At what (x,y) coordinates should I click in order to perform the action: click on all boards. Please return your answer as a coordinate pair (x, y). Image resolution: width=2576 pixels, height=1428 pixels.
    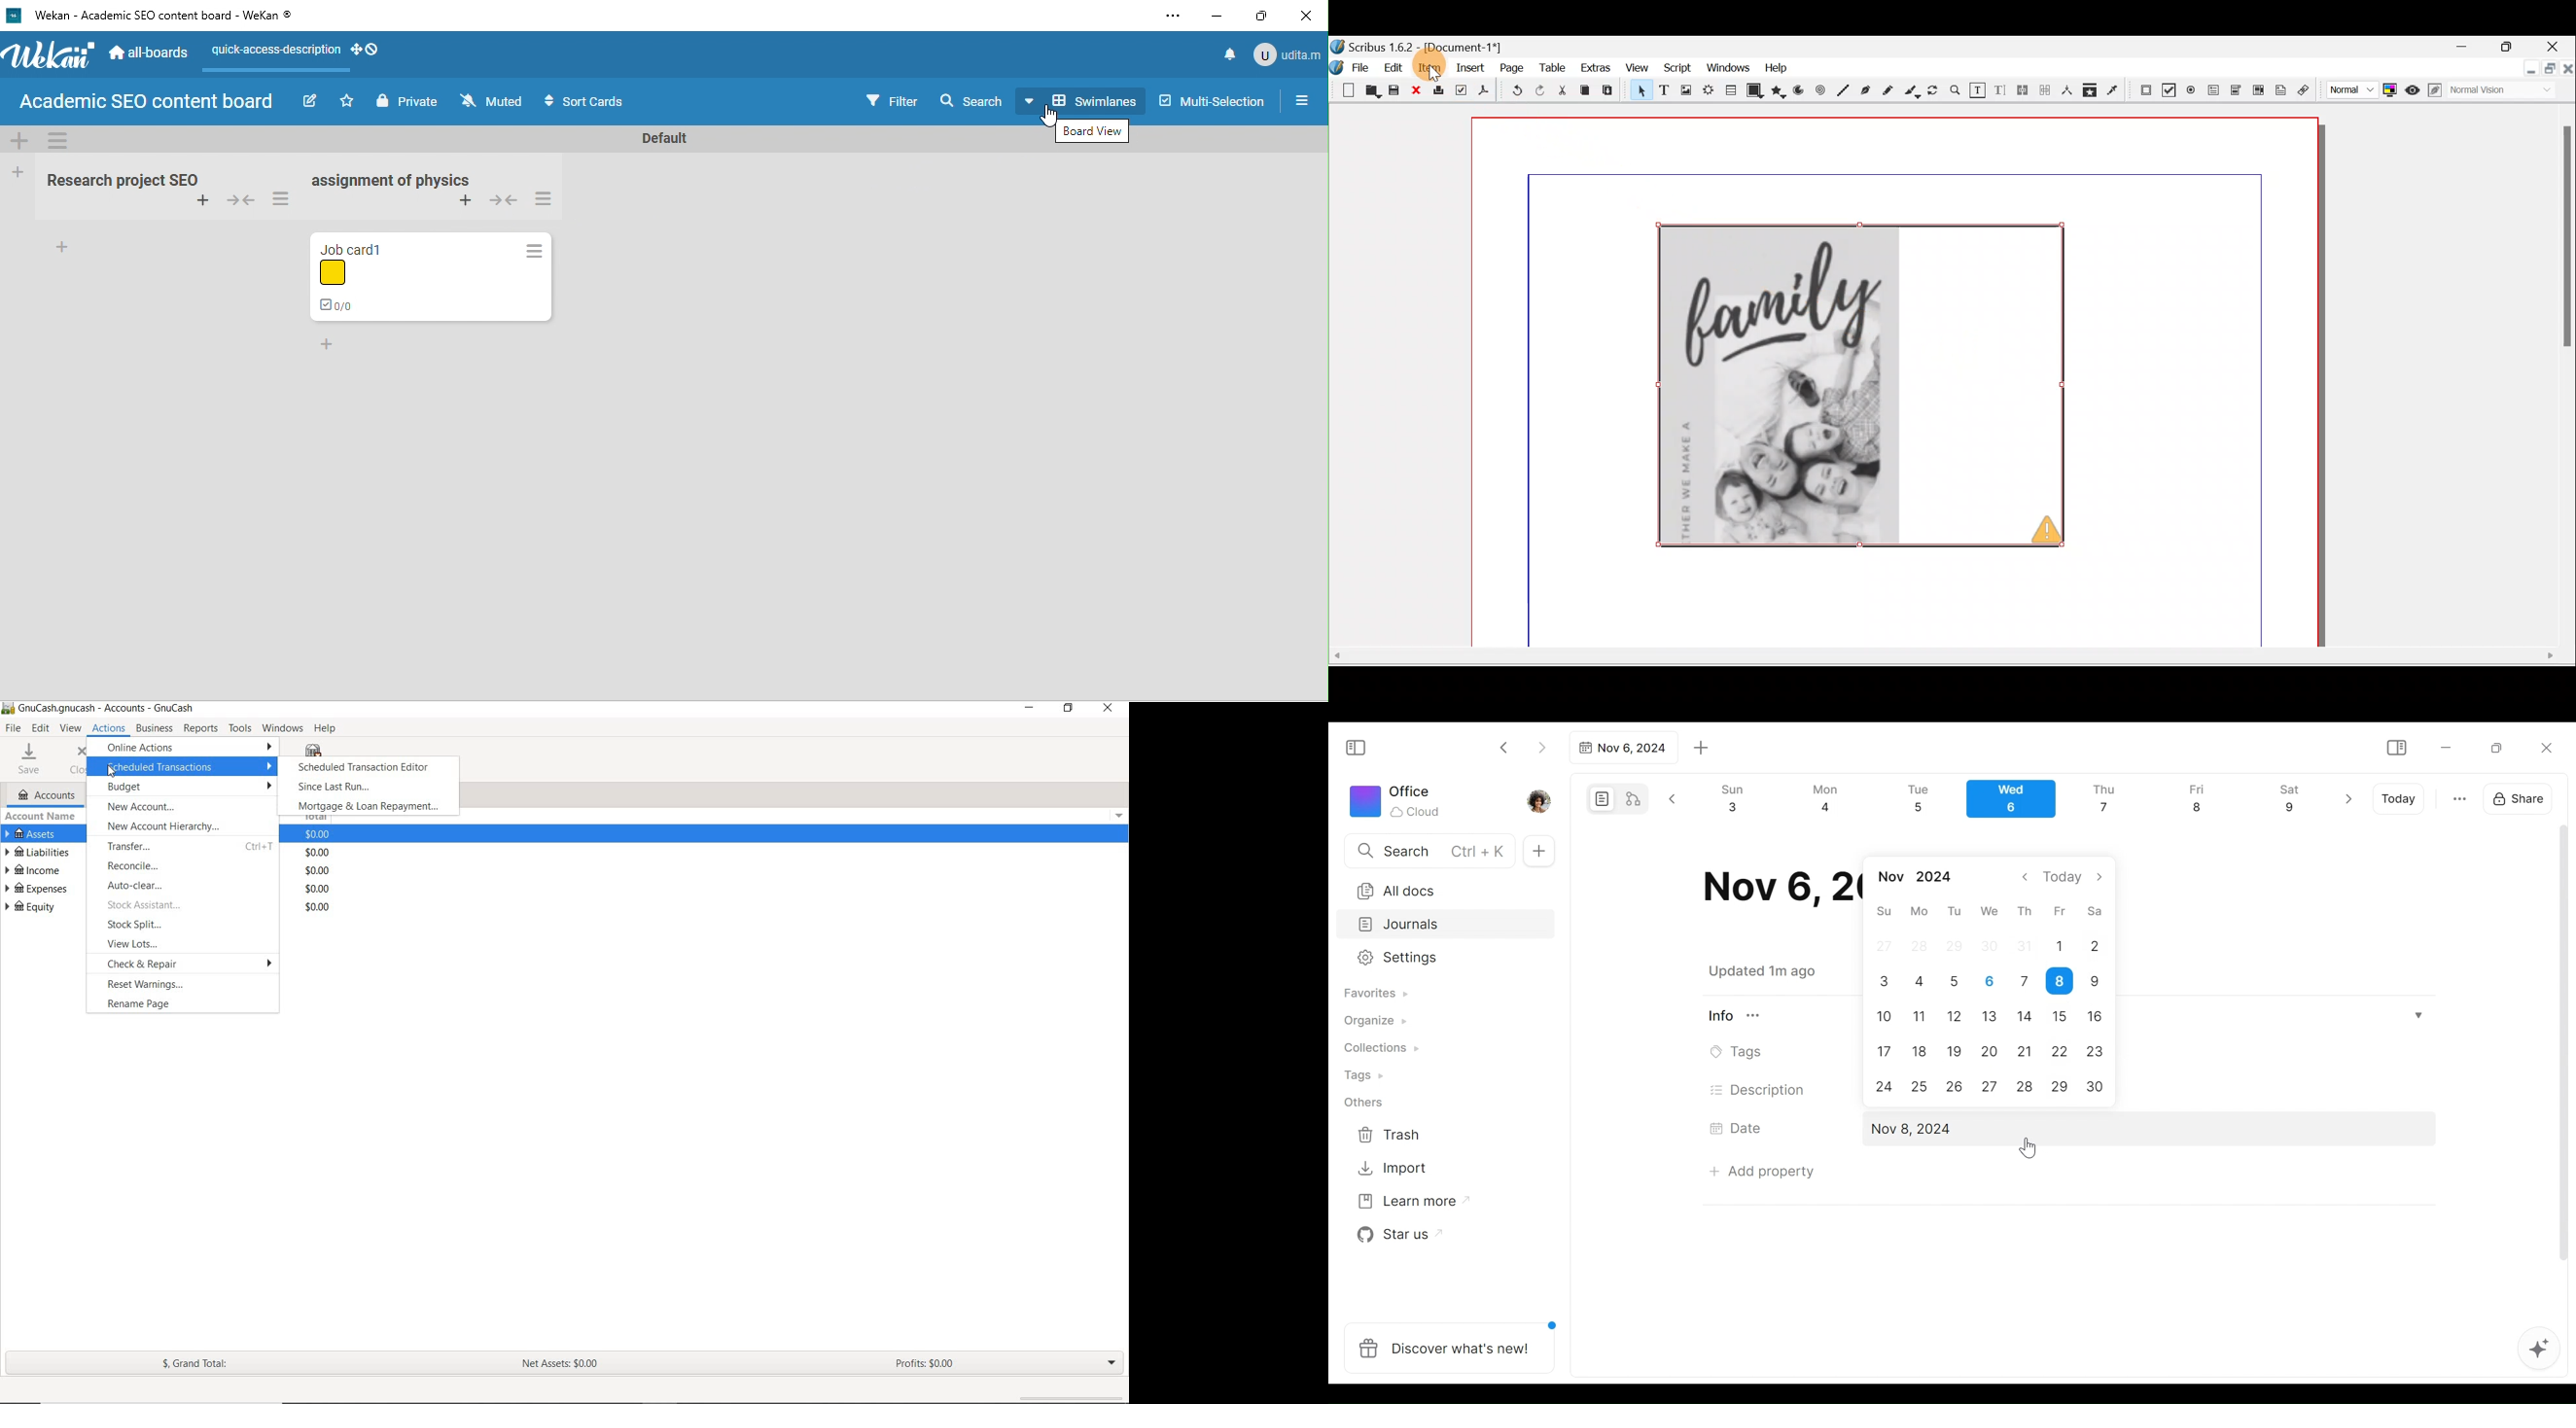
    Looking at the image, I should click on (148, 53).